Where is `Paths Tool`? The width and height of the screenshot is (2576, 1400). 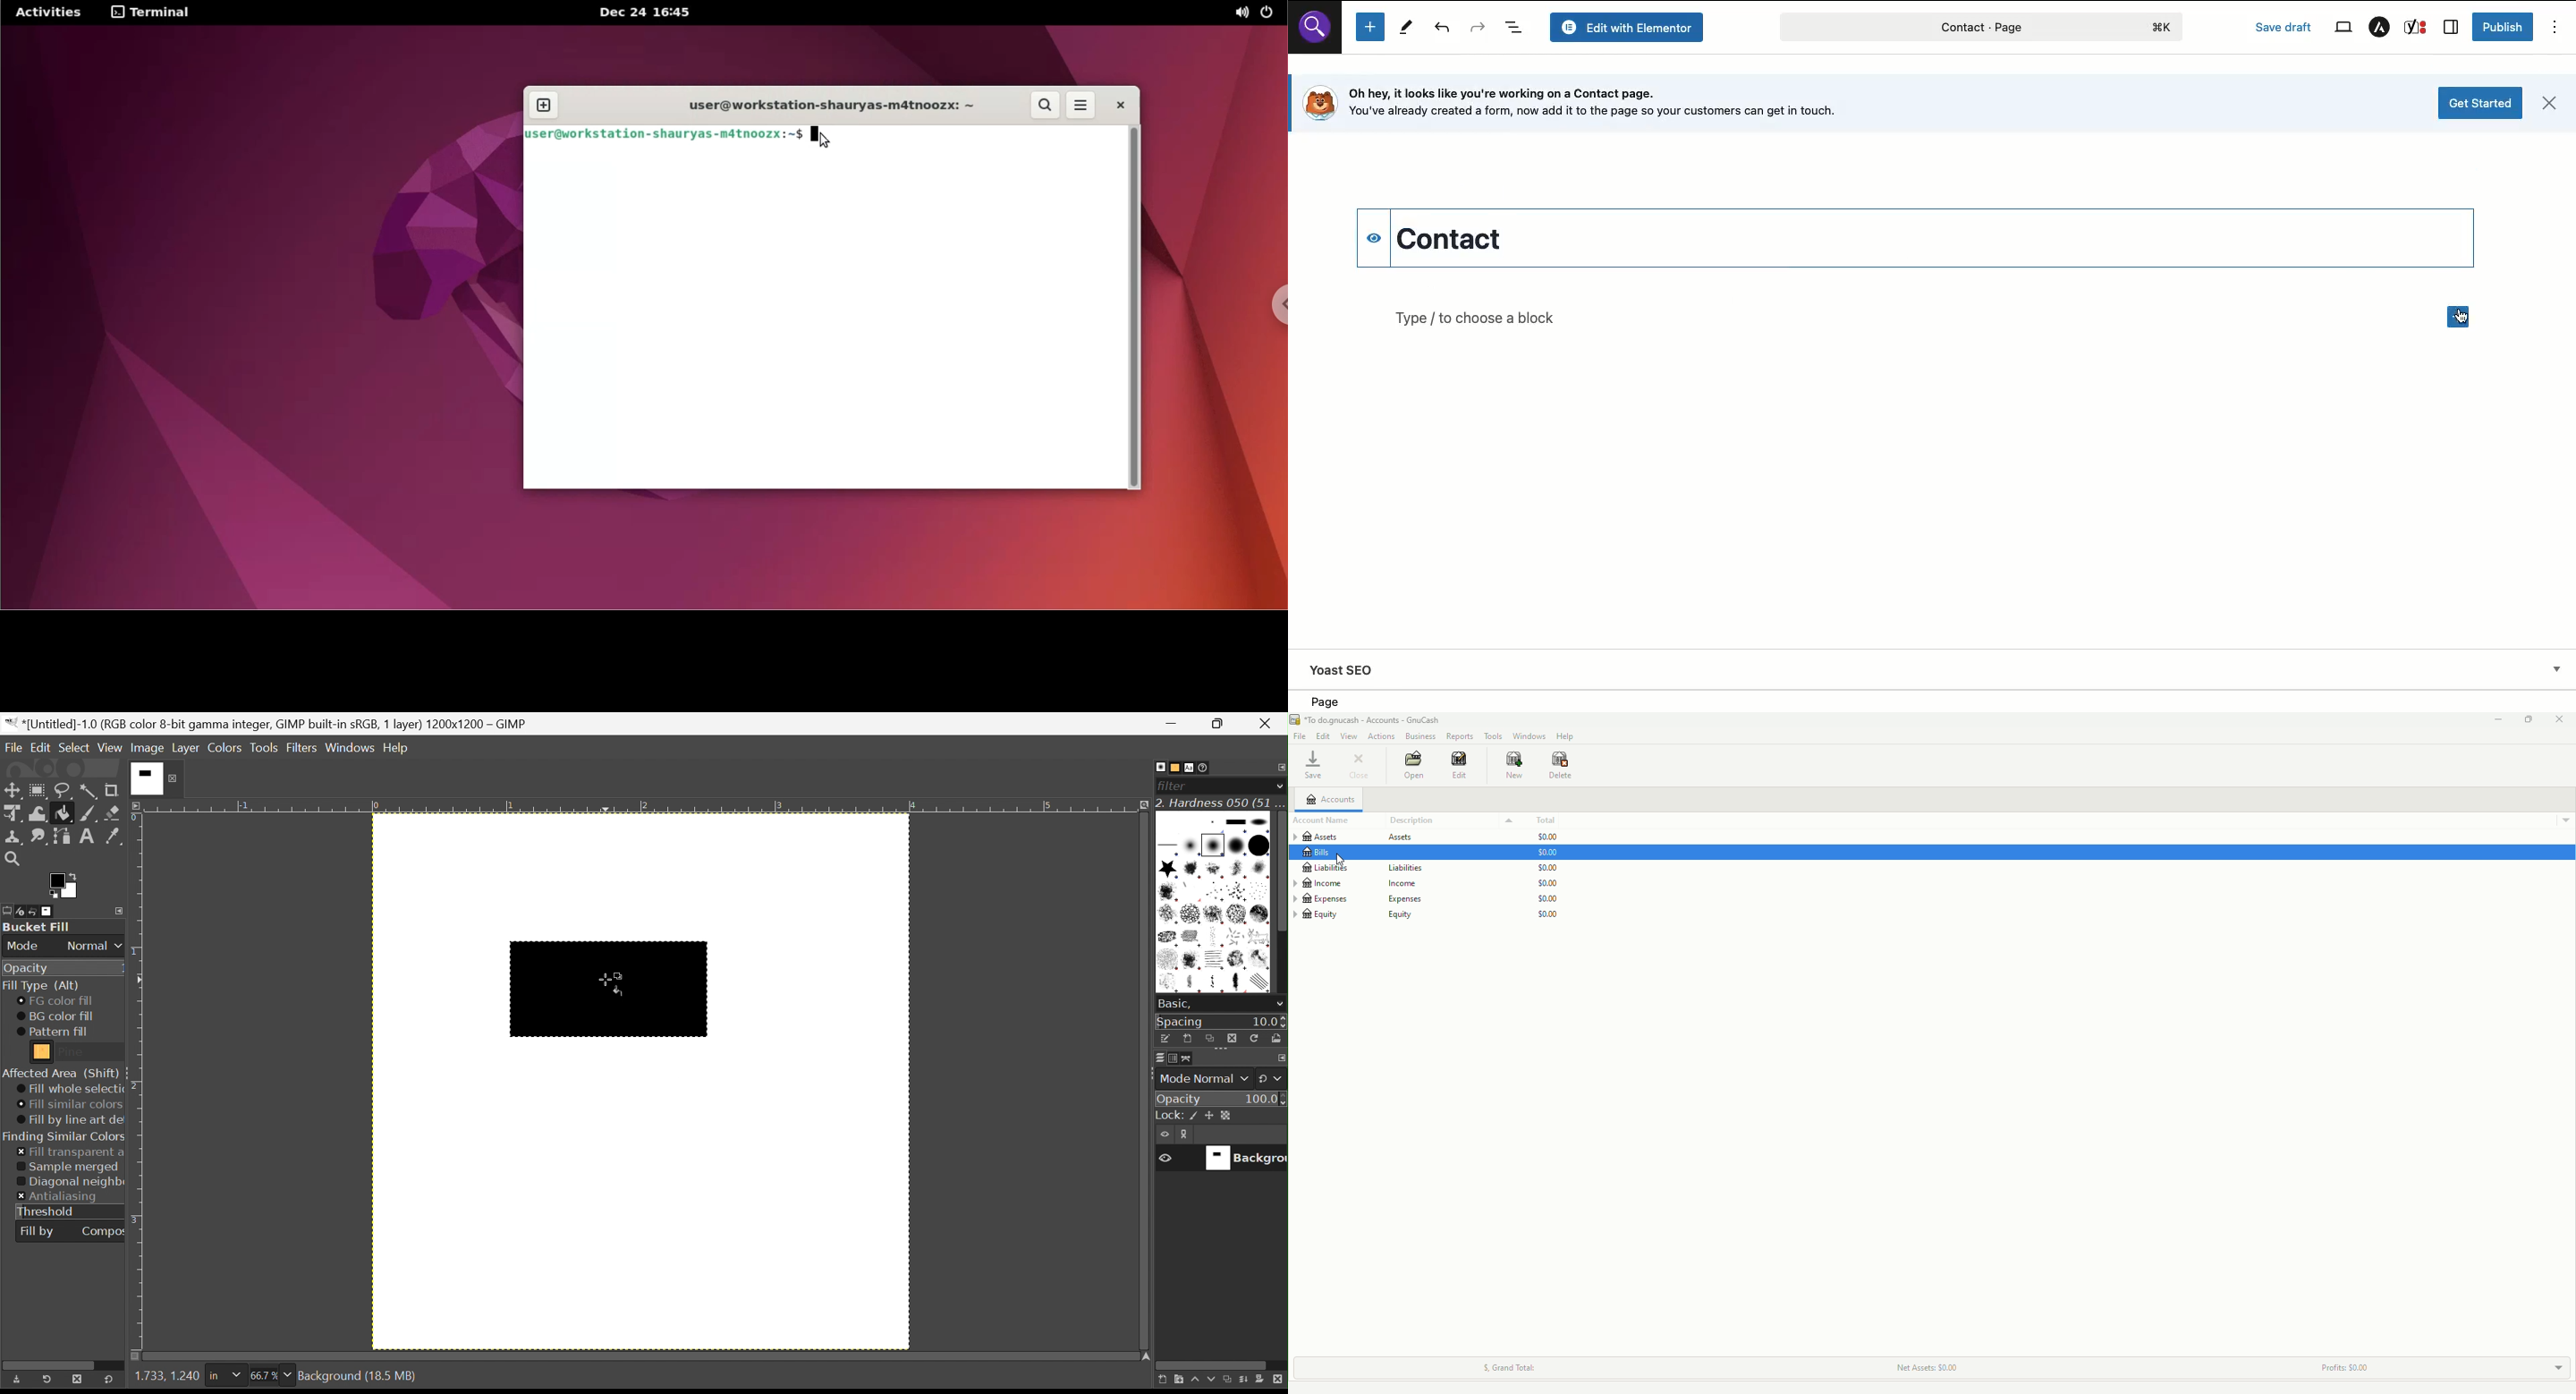
Paths Tool is located at coordinates (60, 836).